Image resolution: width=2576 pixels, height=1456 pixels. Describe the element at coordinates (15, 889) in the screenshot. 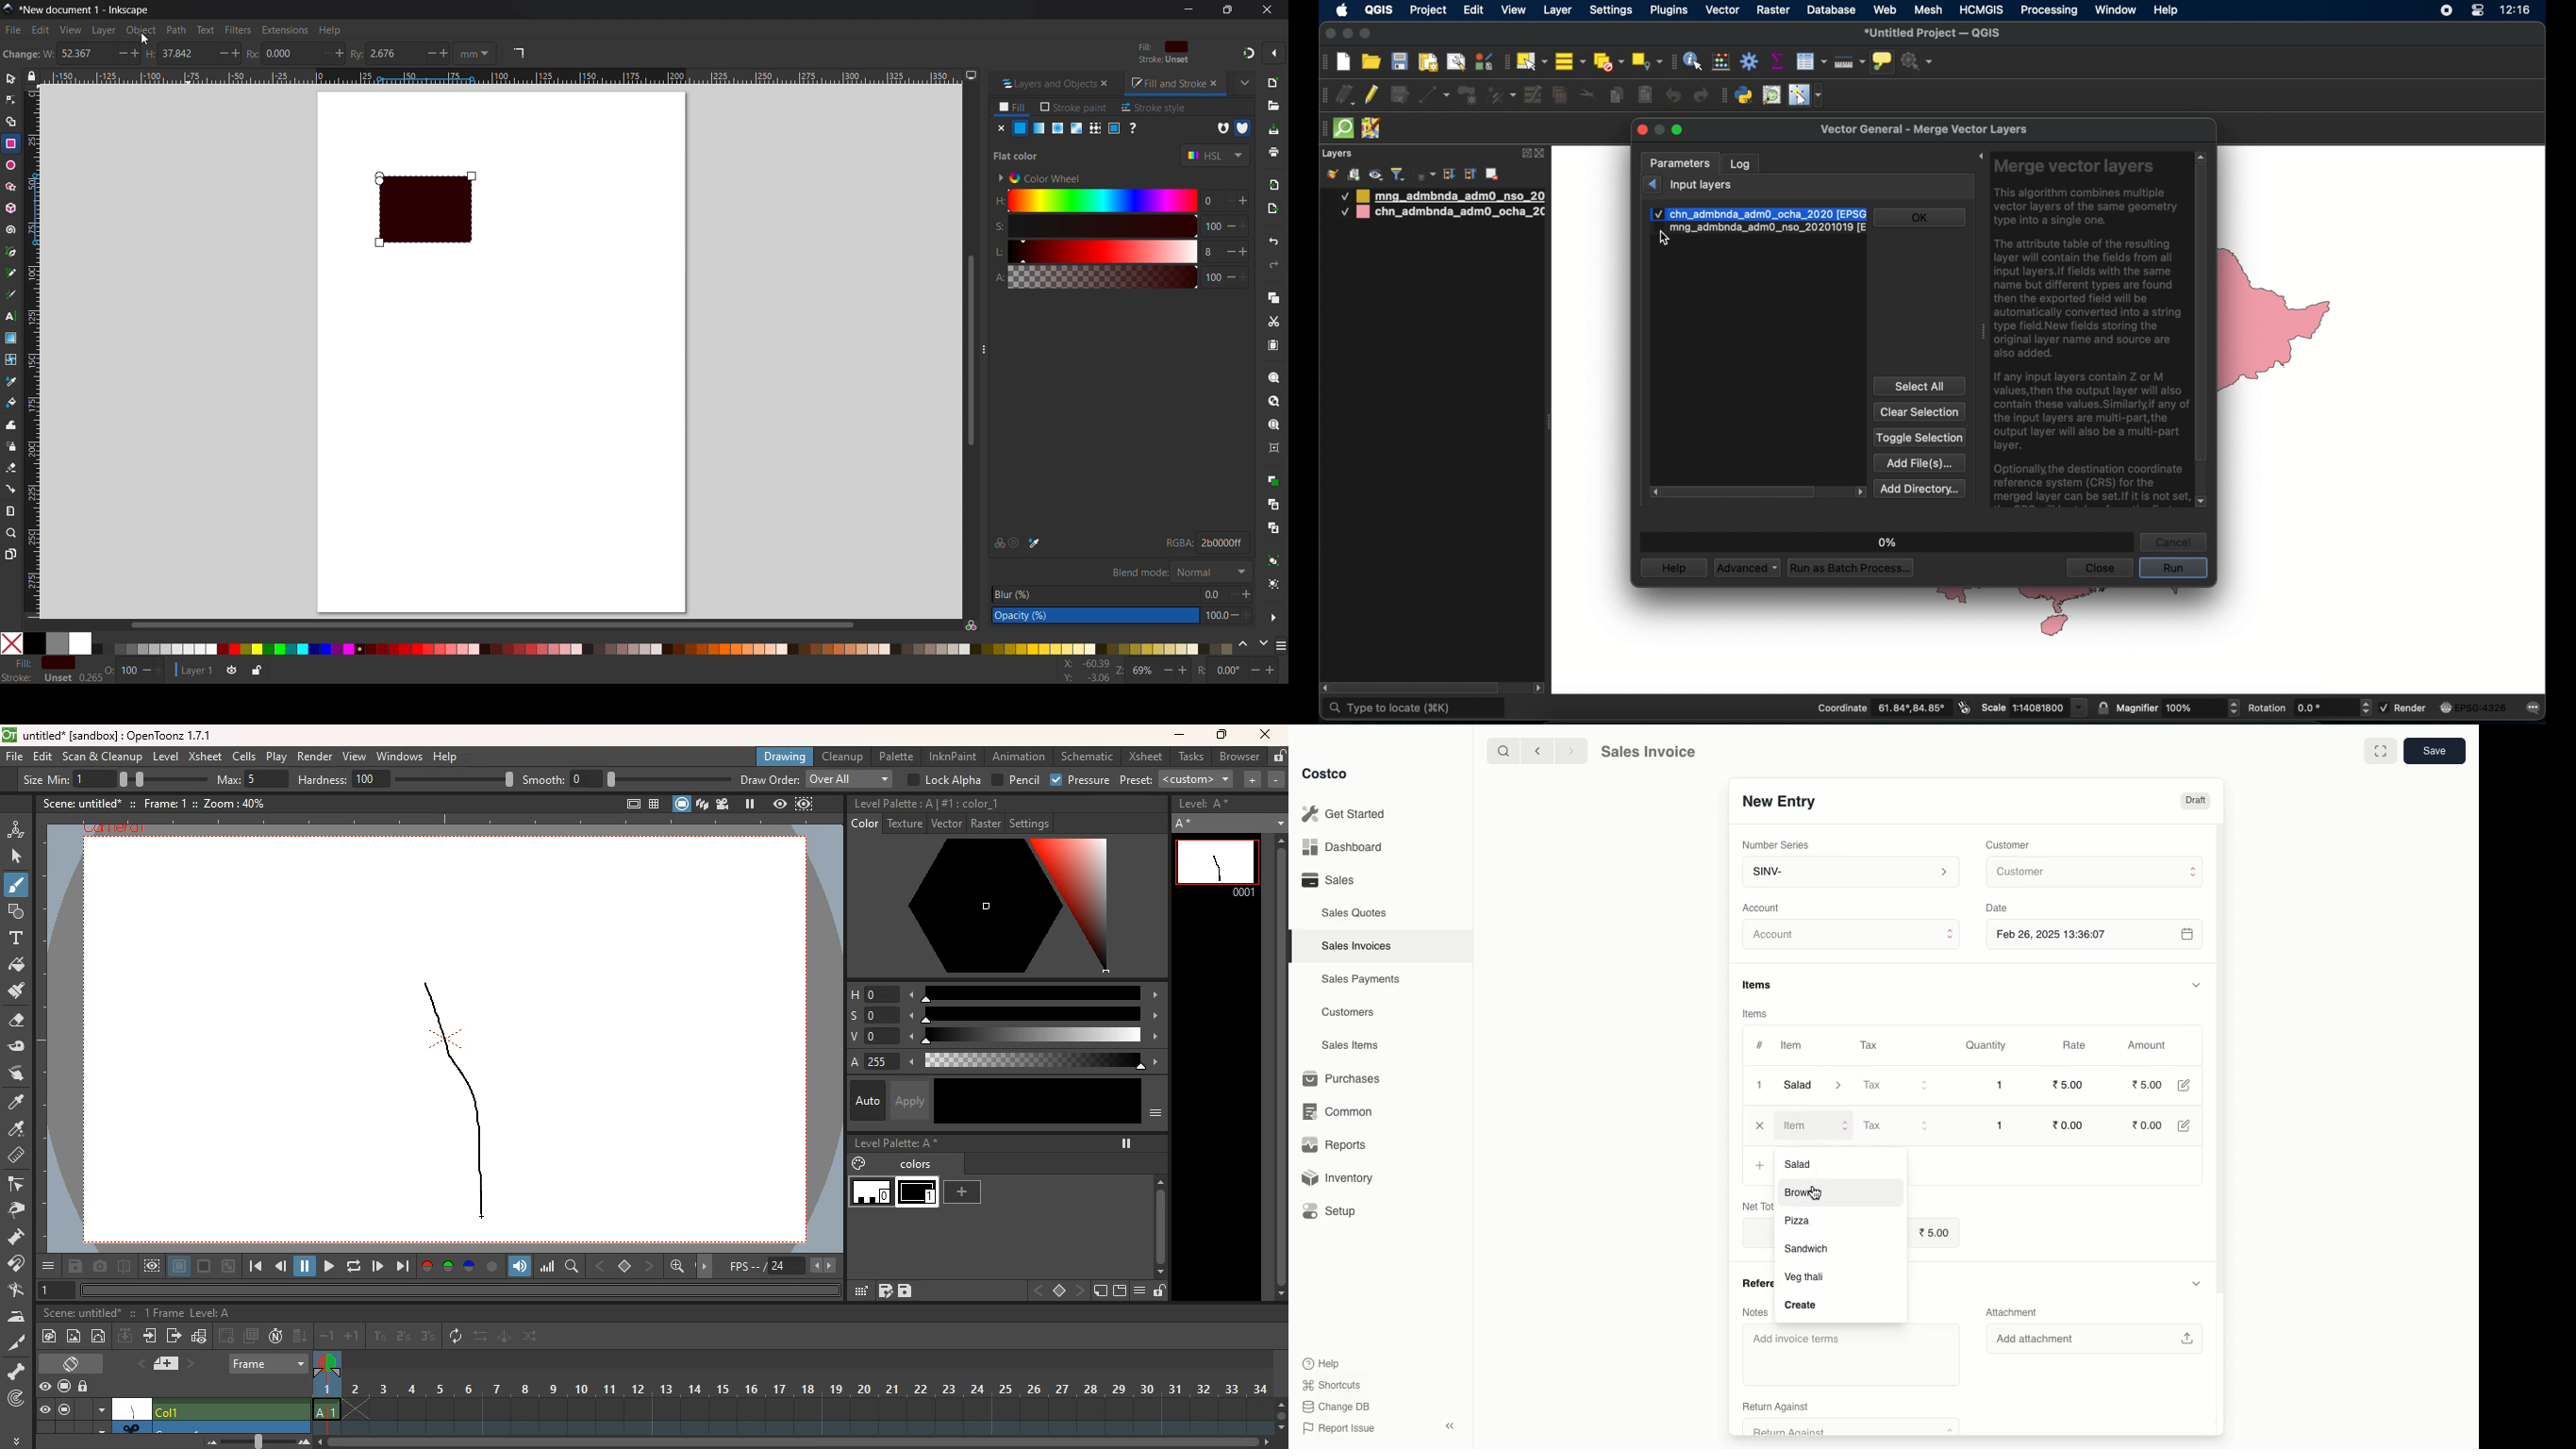

I see `brush` at that location.